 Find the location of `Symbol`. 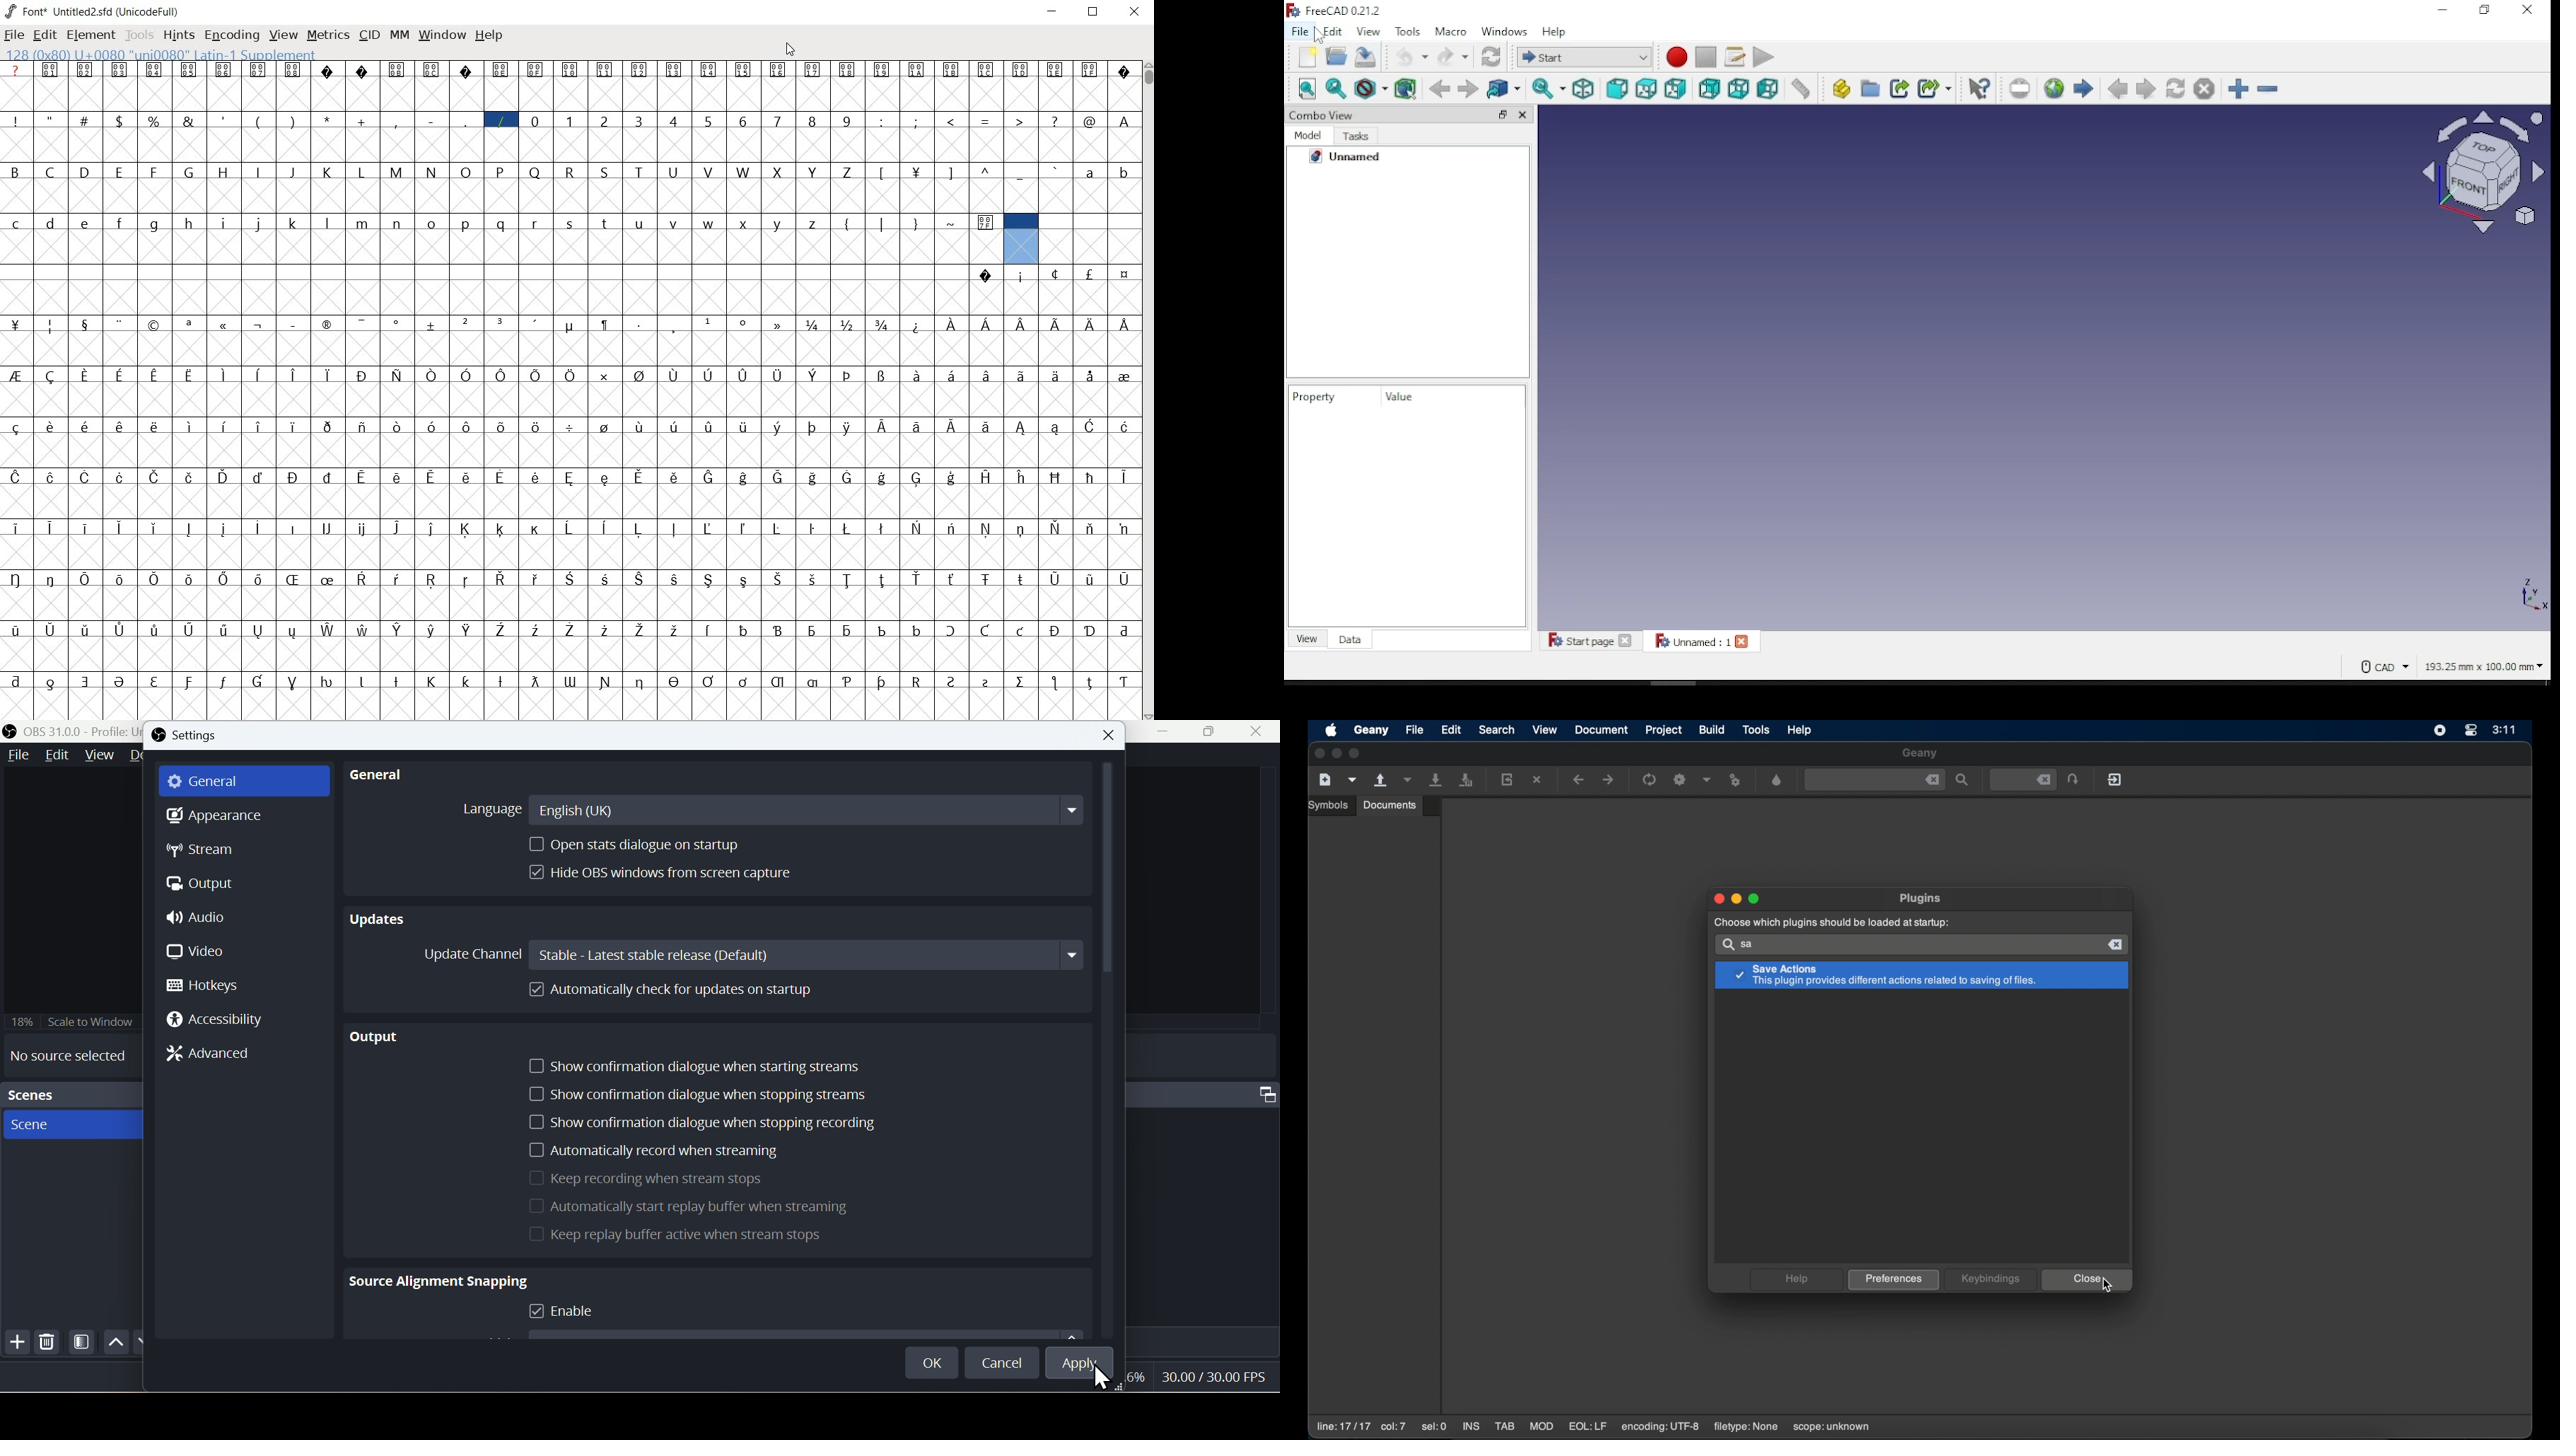

Symbol is located at coordinates (712, 70).